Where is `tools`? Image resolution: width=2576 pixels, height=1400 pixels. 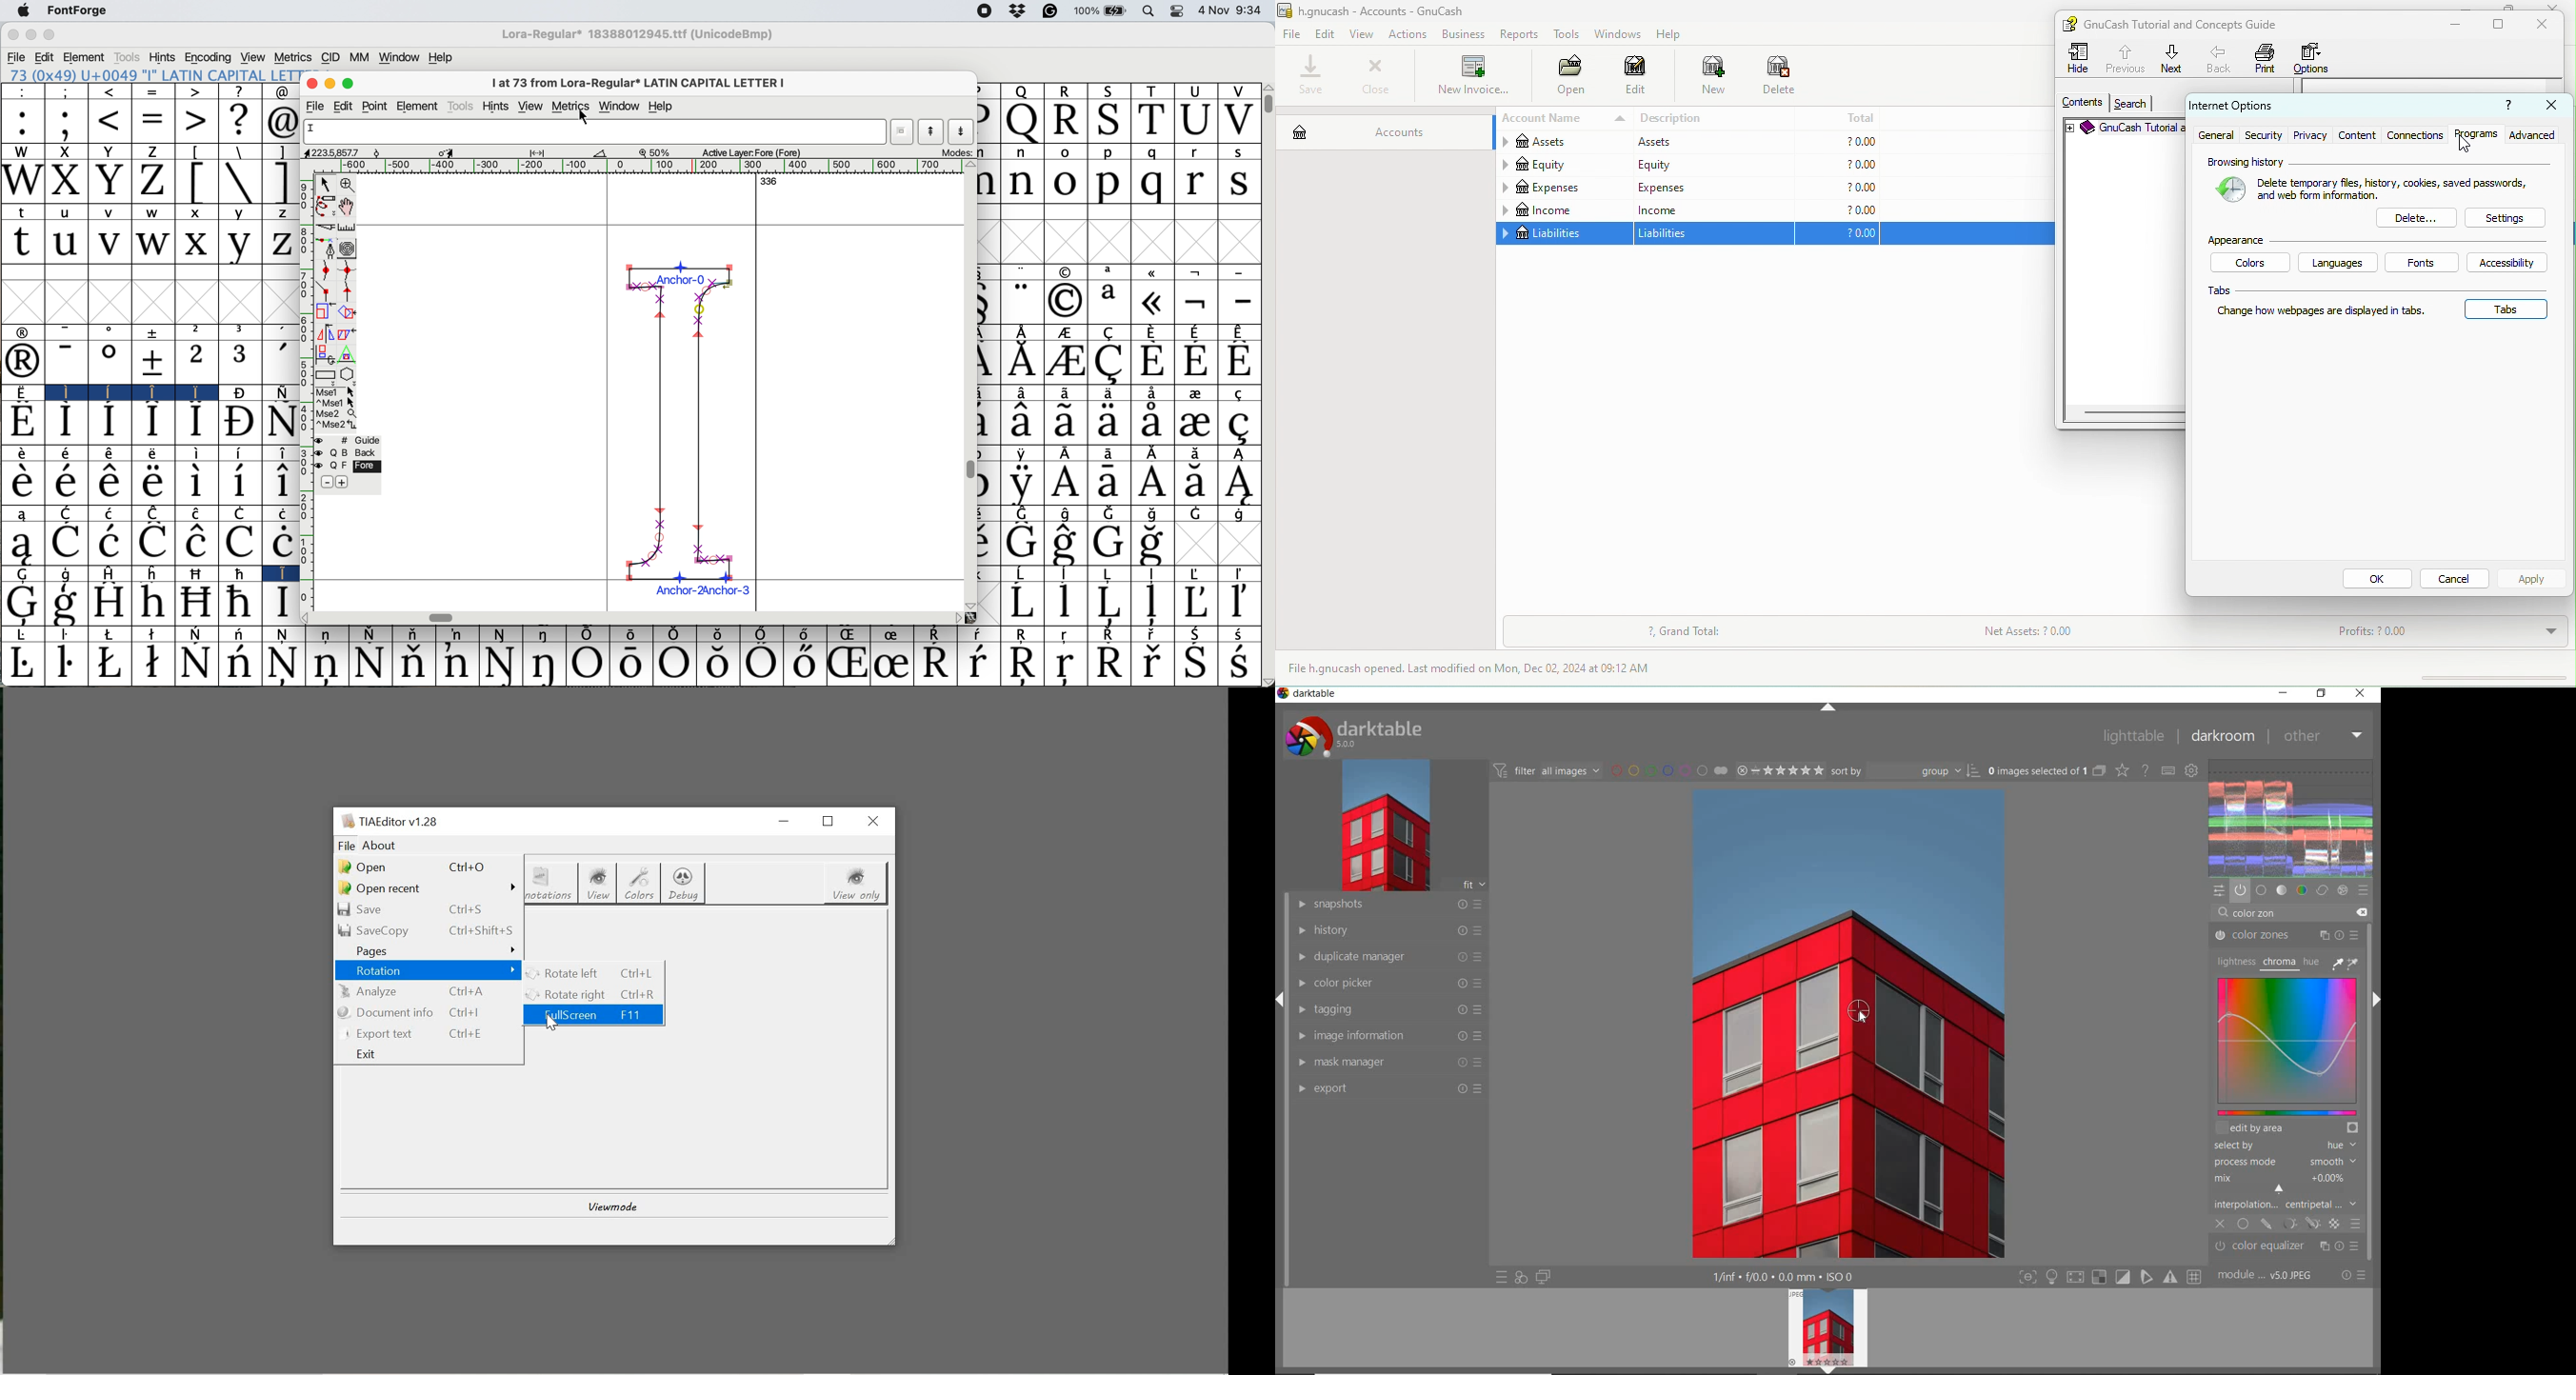 tools is located at coordinates (126, 58).